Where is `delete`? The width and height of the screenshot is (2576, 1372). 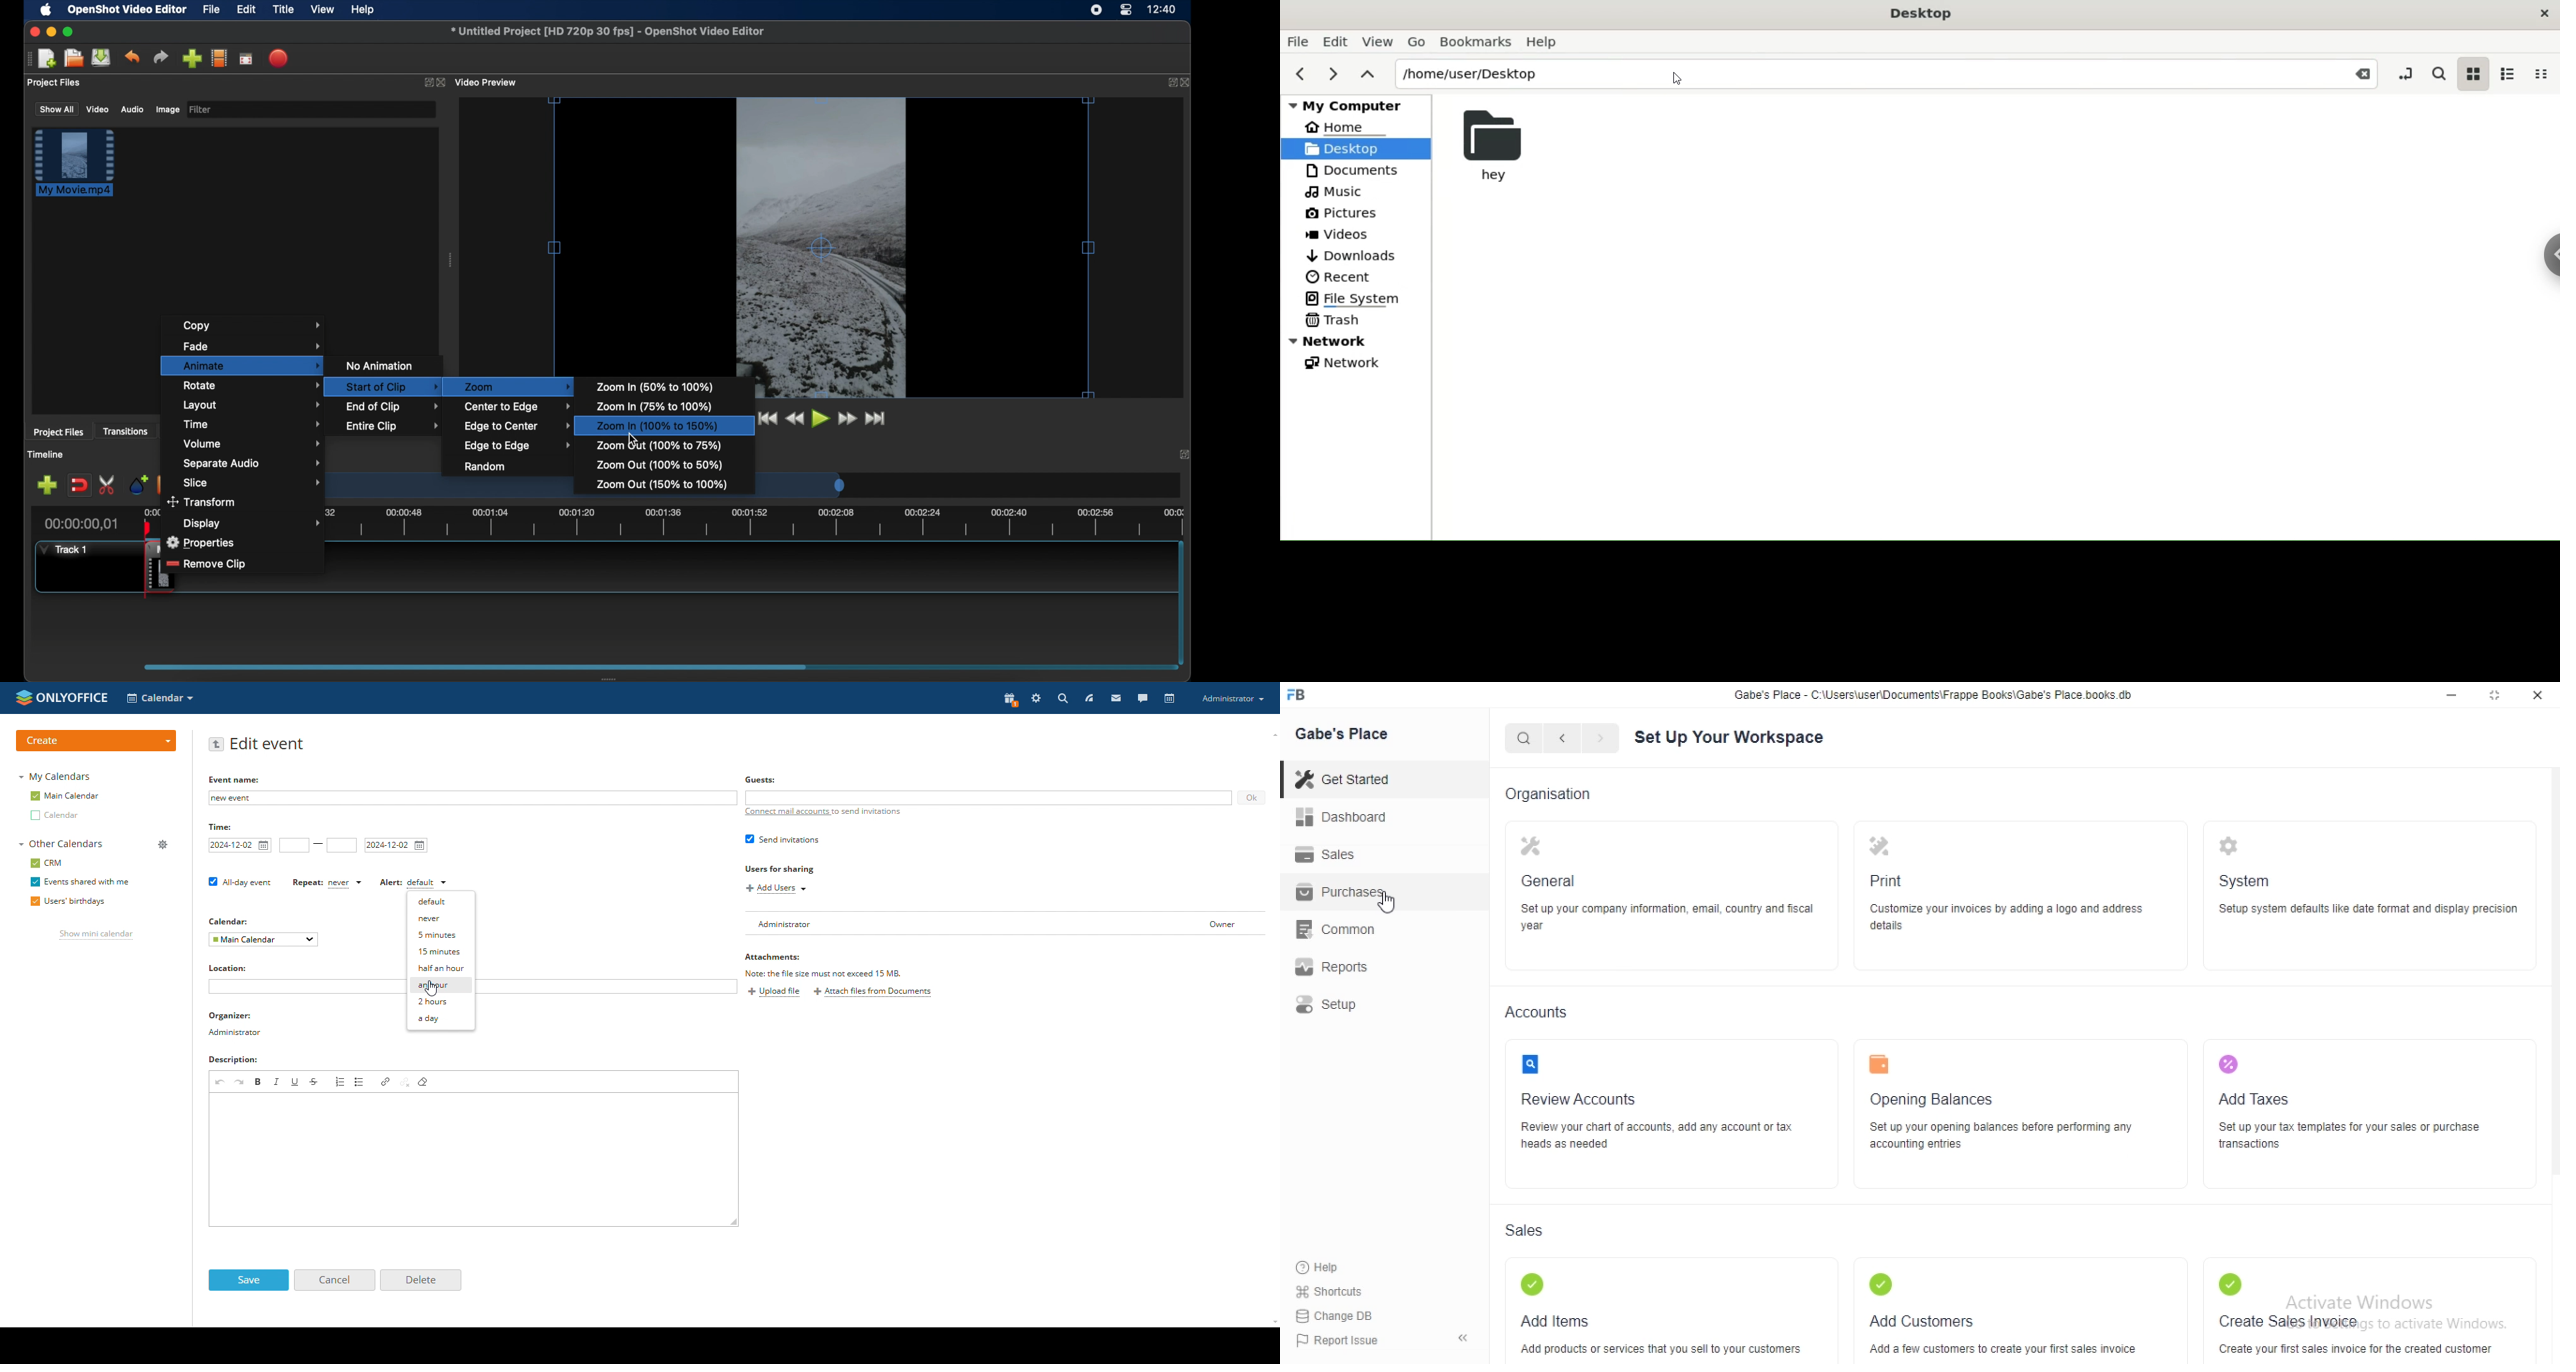 delete is located at coordinates (421, 1281).